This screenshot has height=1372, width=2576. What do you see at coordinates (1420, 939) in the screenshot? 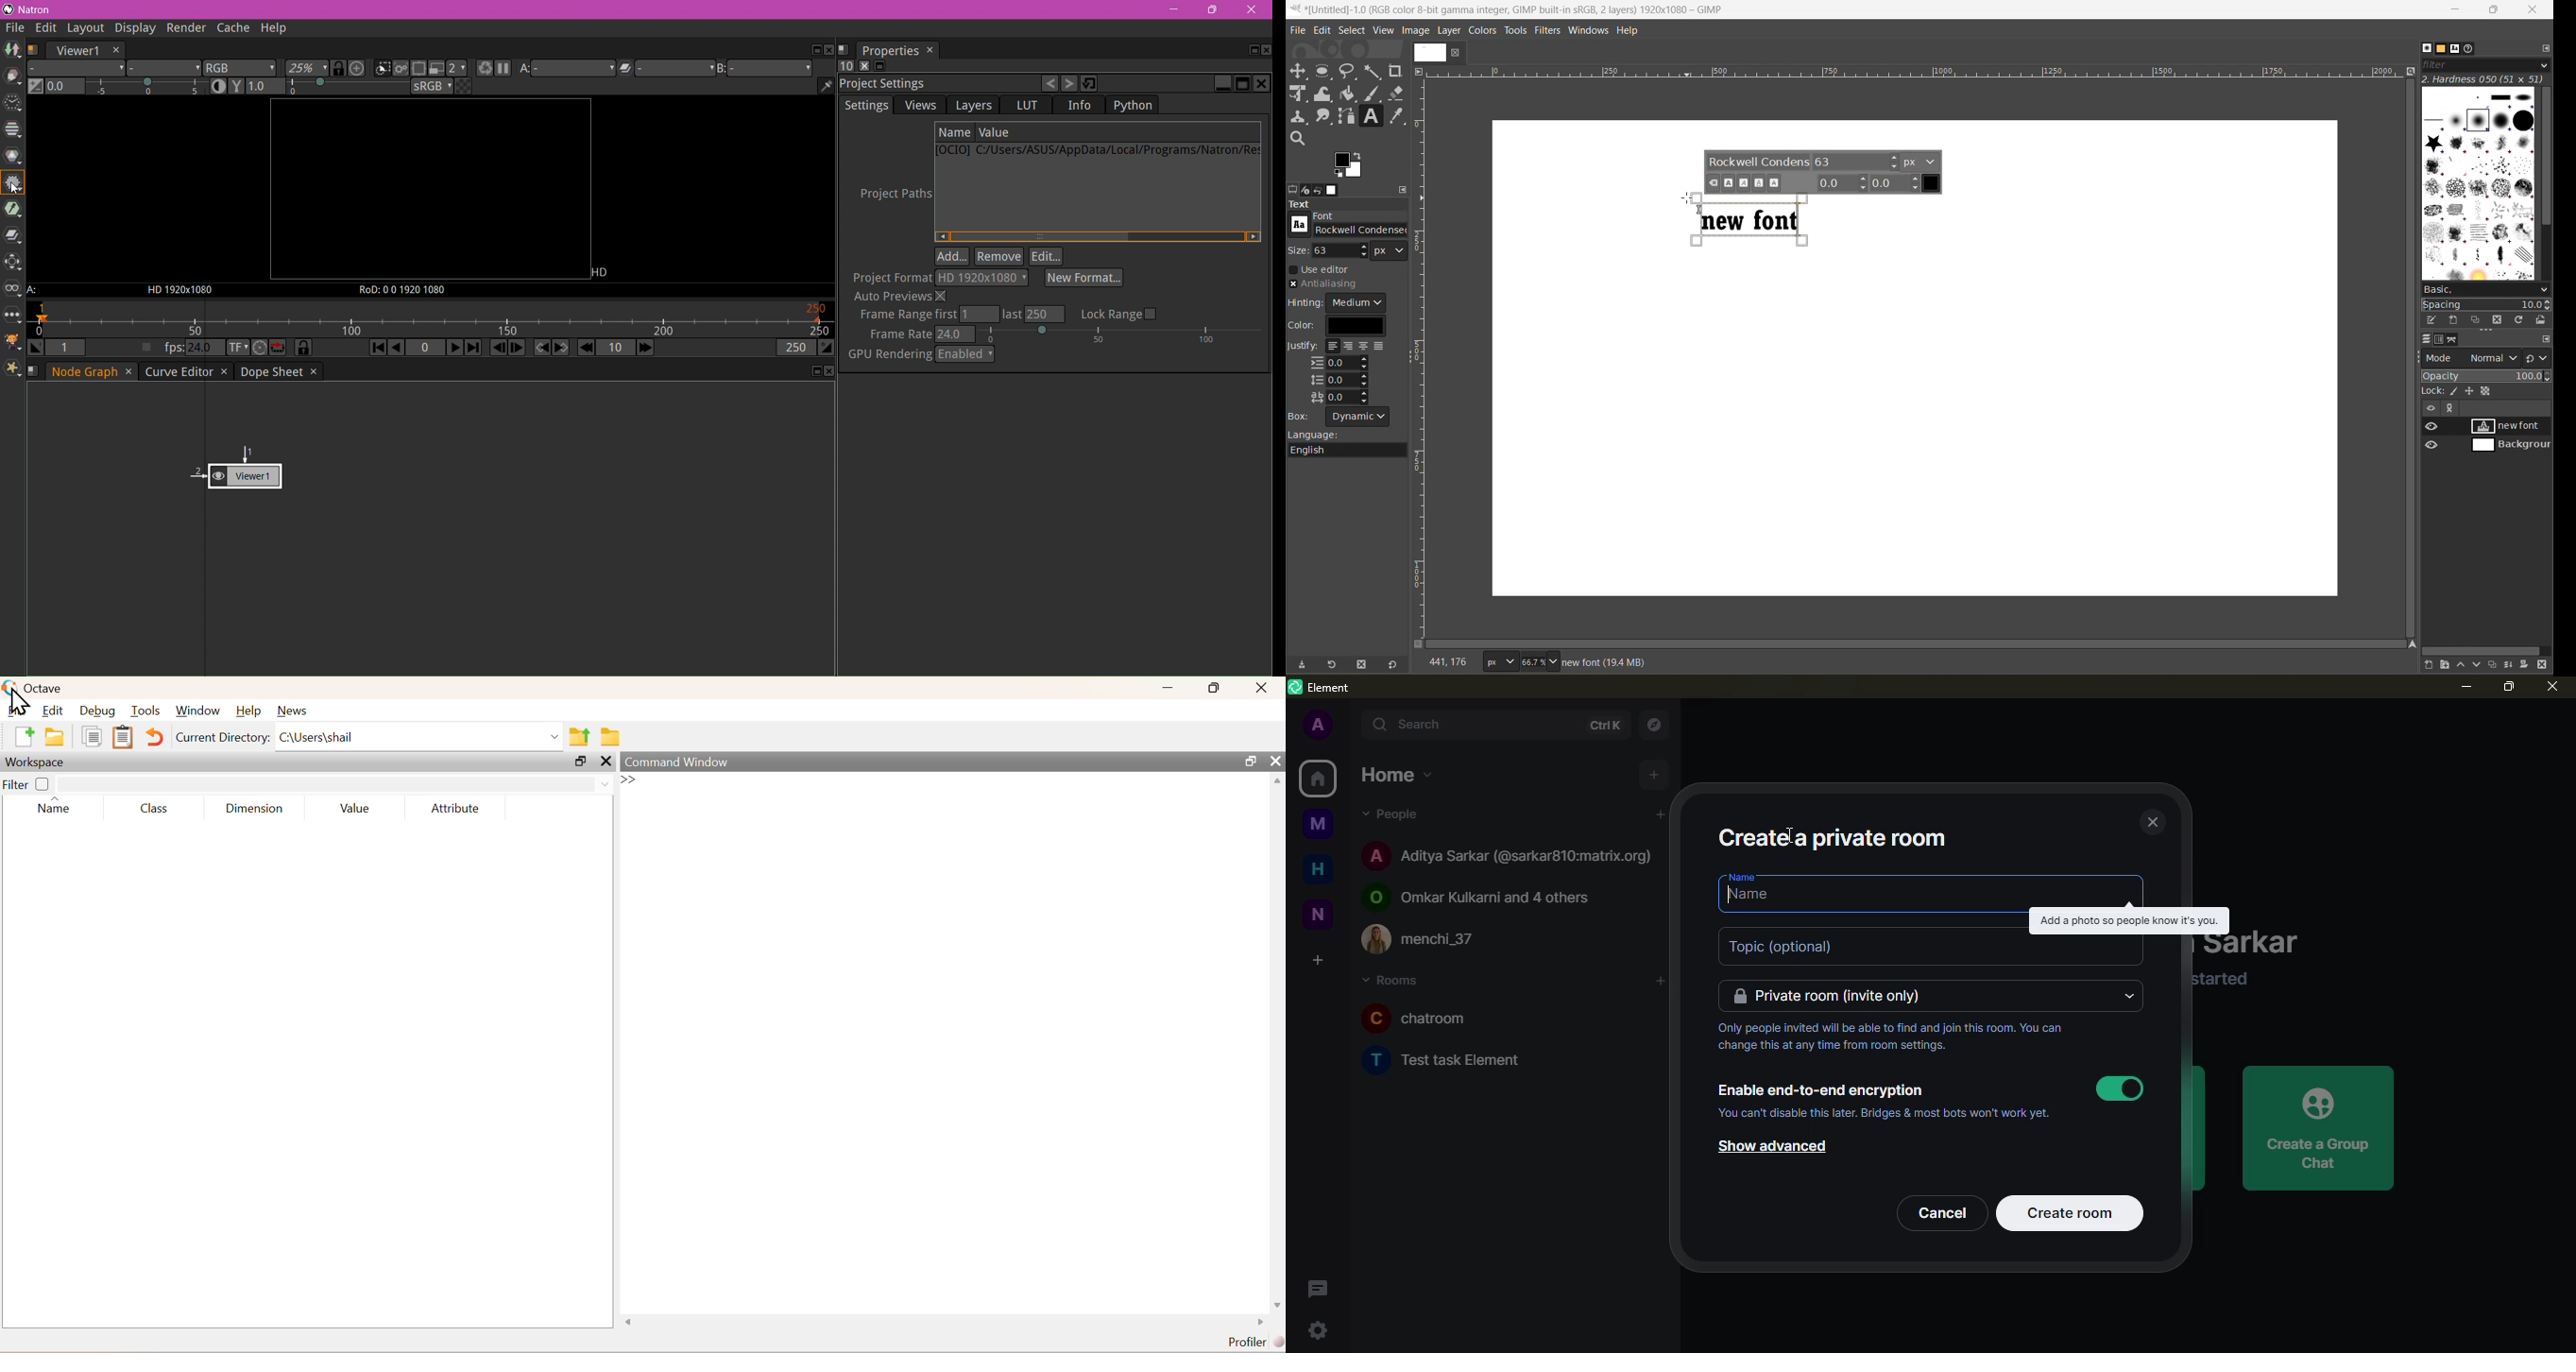
I see `menchi_37` at bounding box center [1420, 939].